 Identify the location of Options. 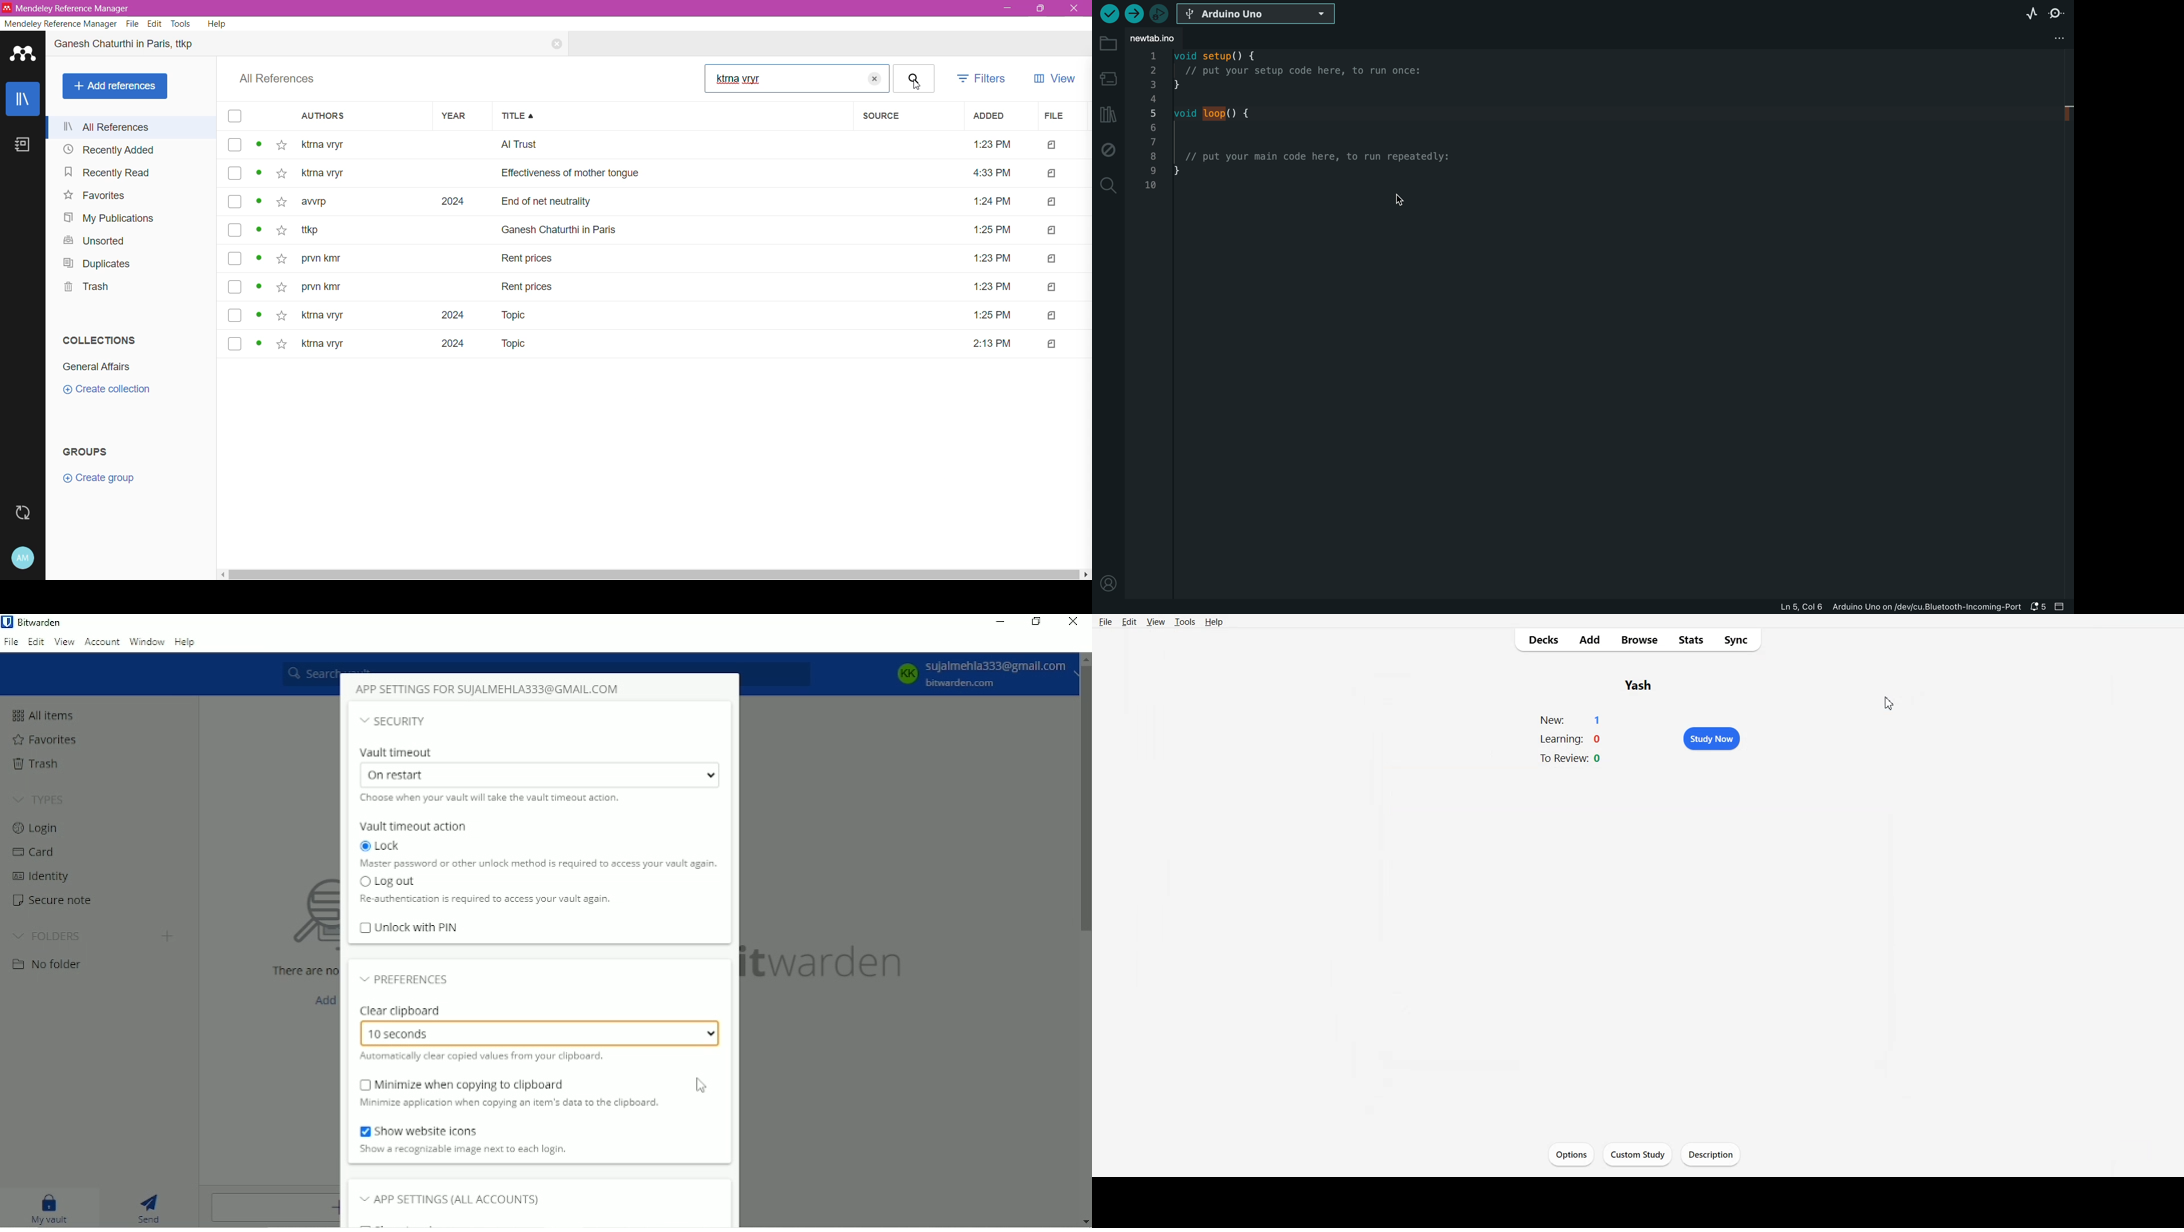
(1571, 1153).